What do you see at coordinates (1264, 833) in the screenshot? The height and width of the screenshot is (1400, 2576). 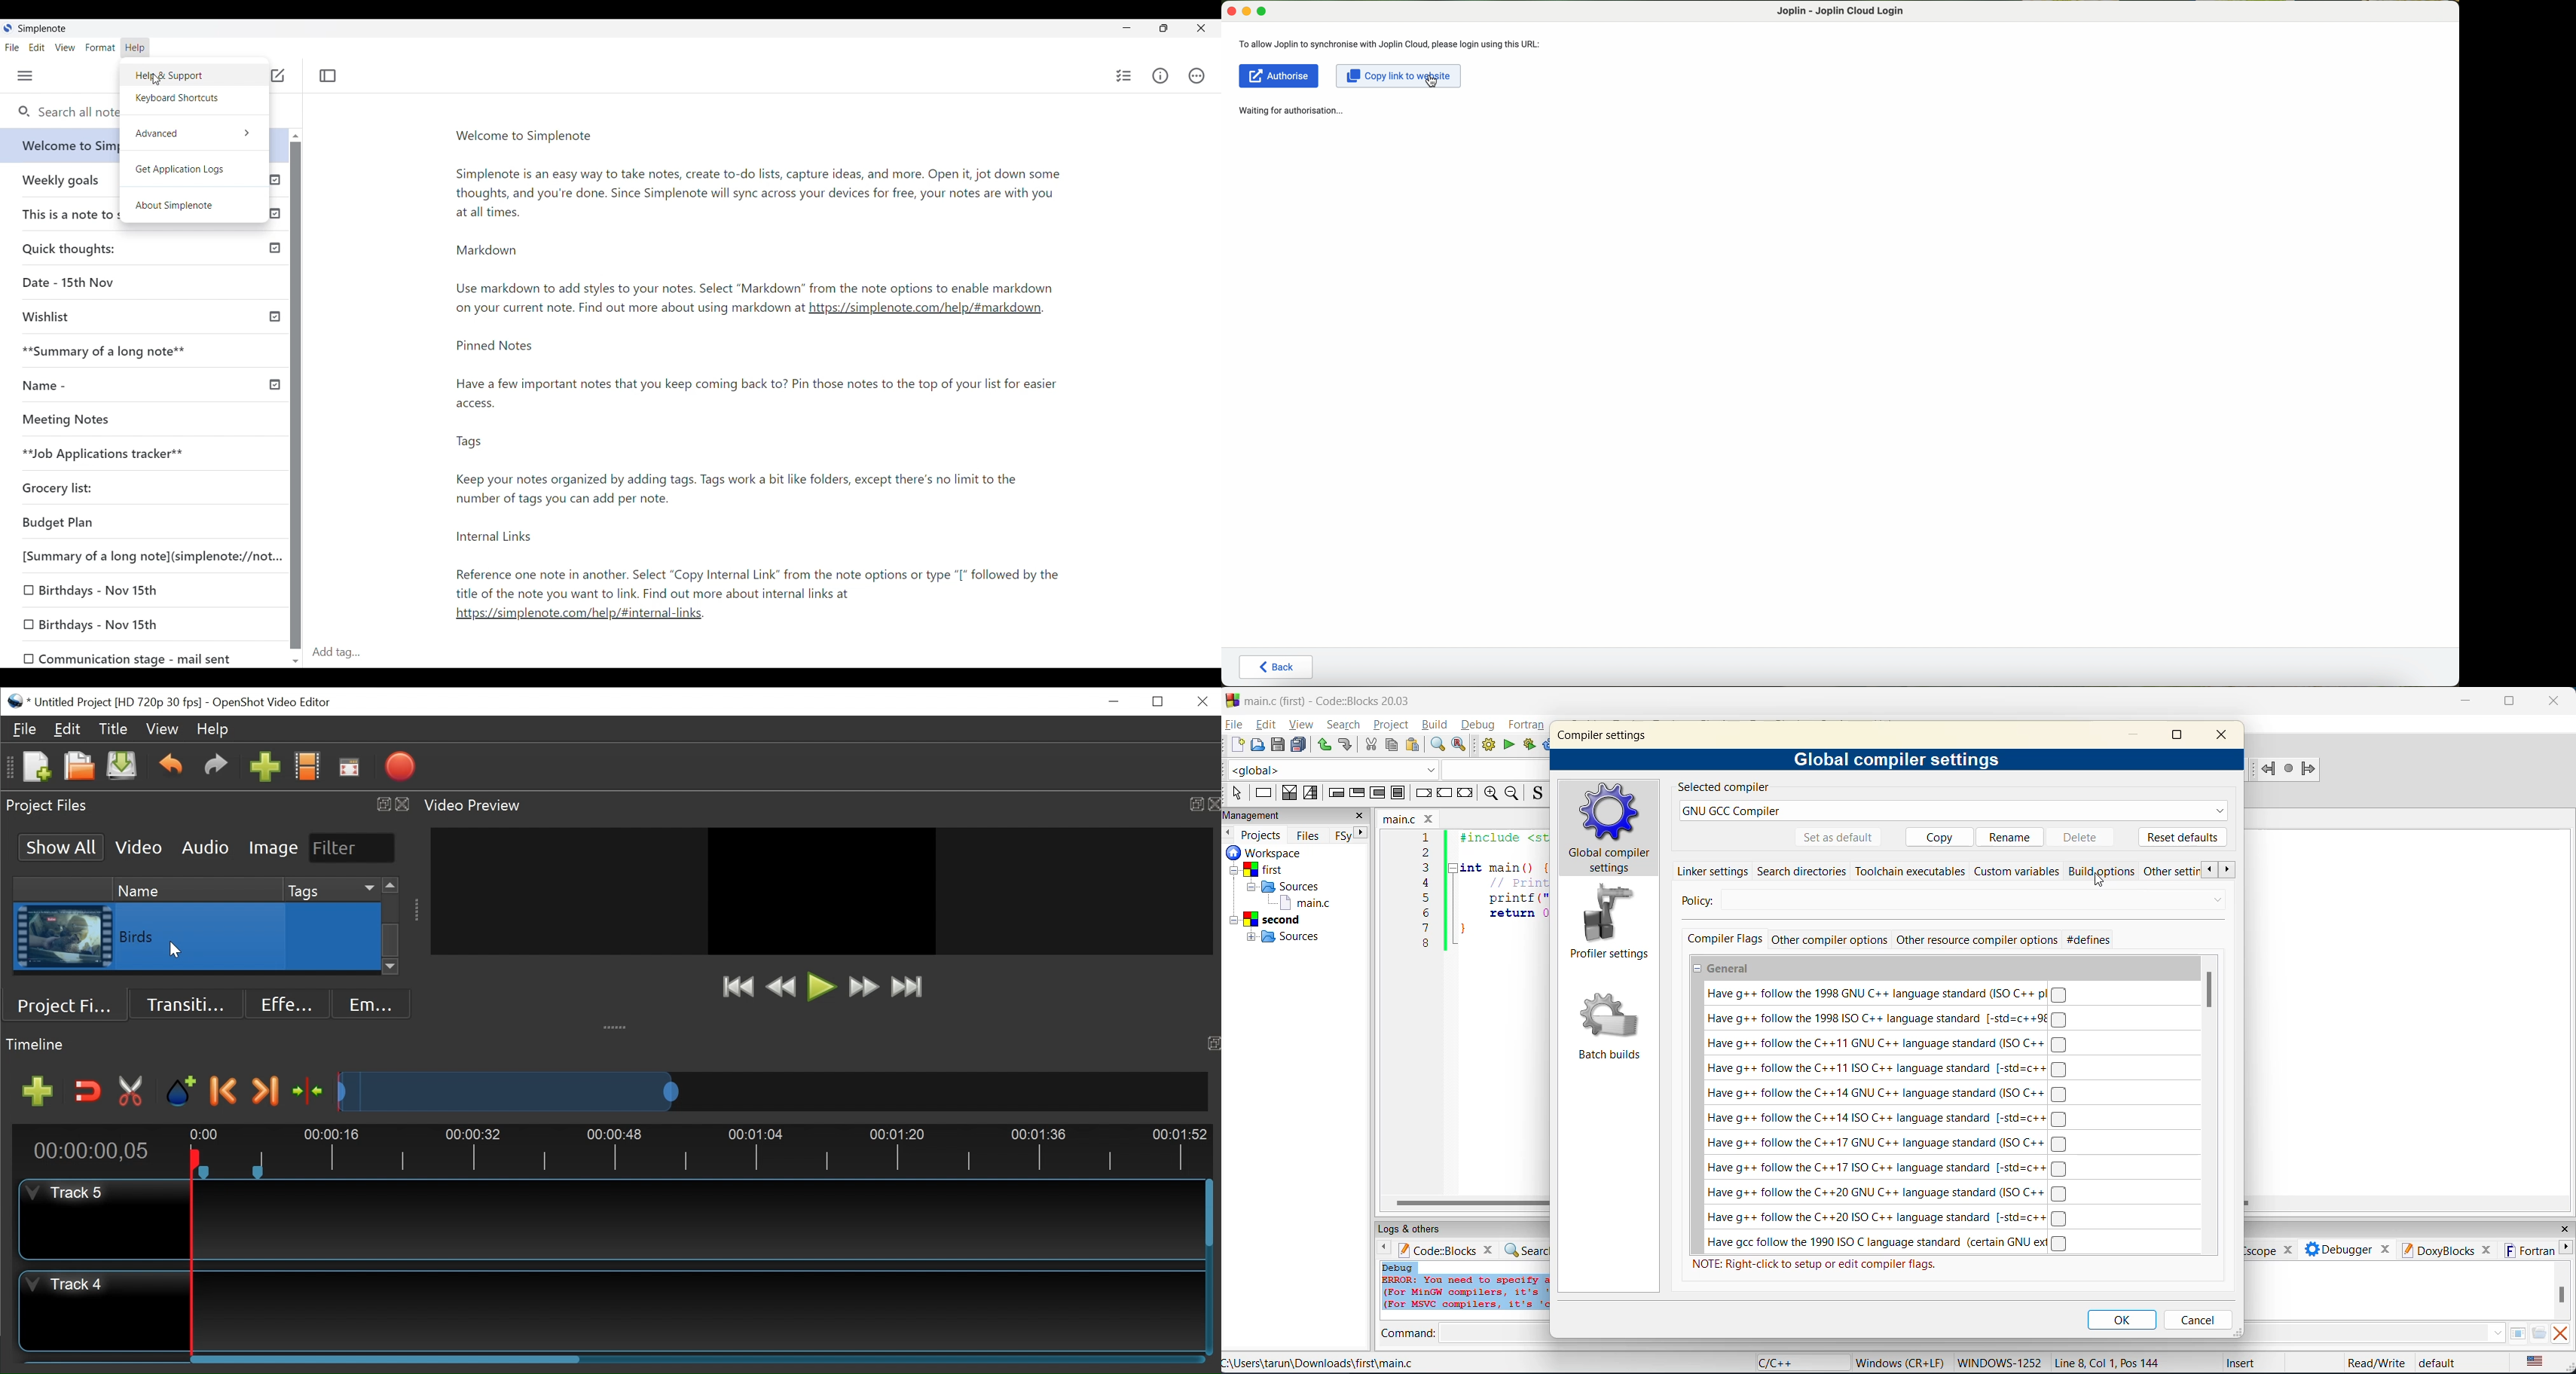 I see `projects` at bounding box center [1264, 833].